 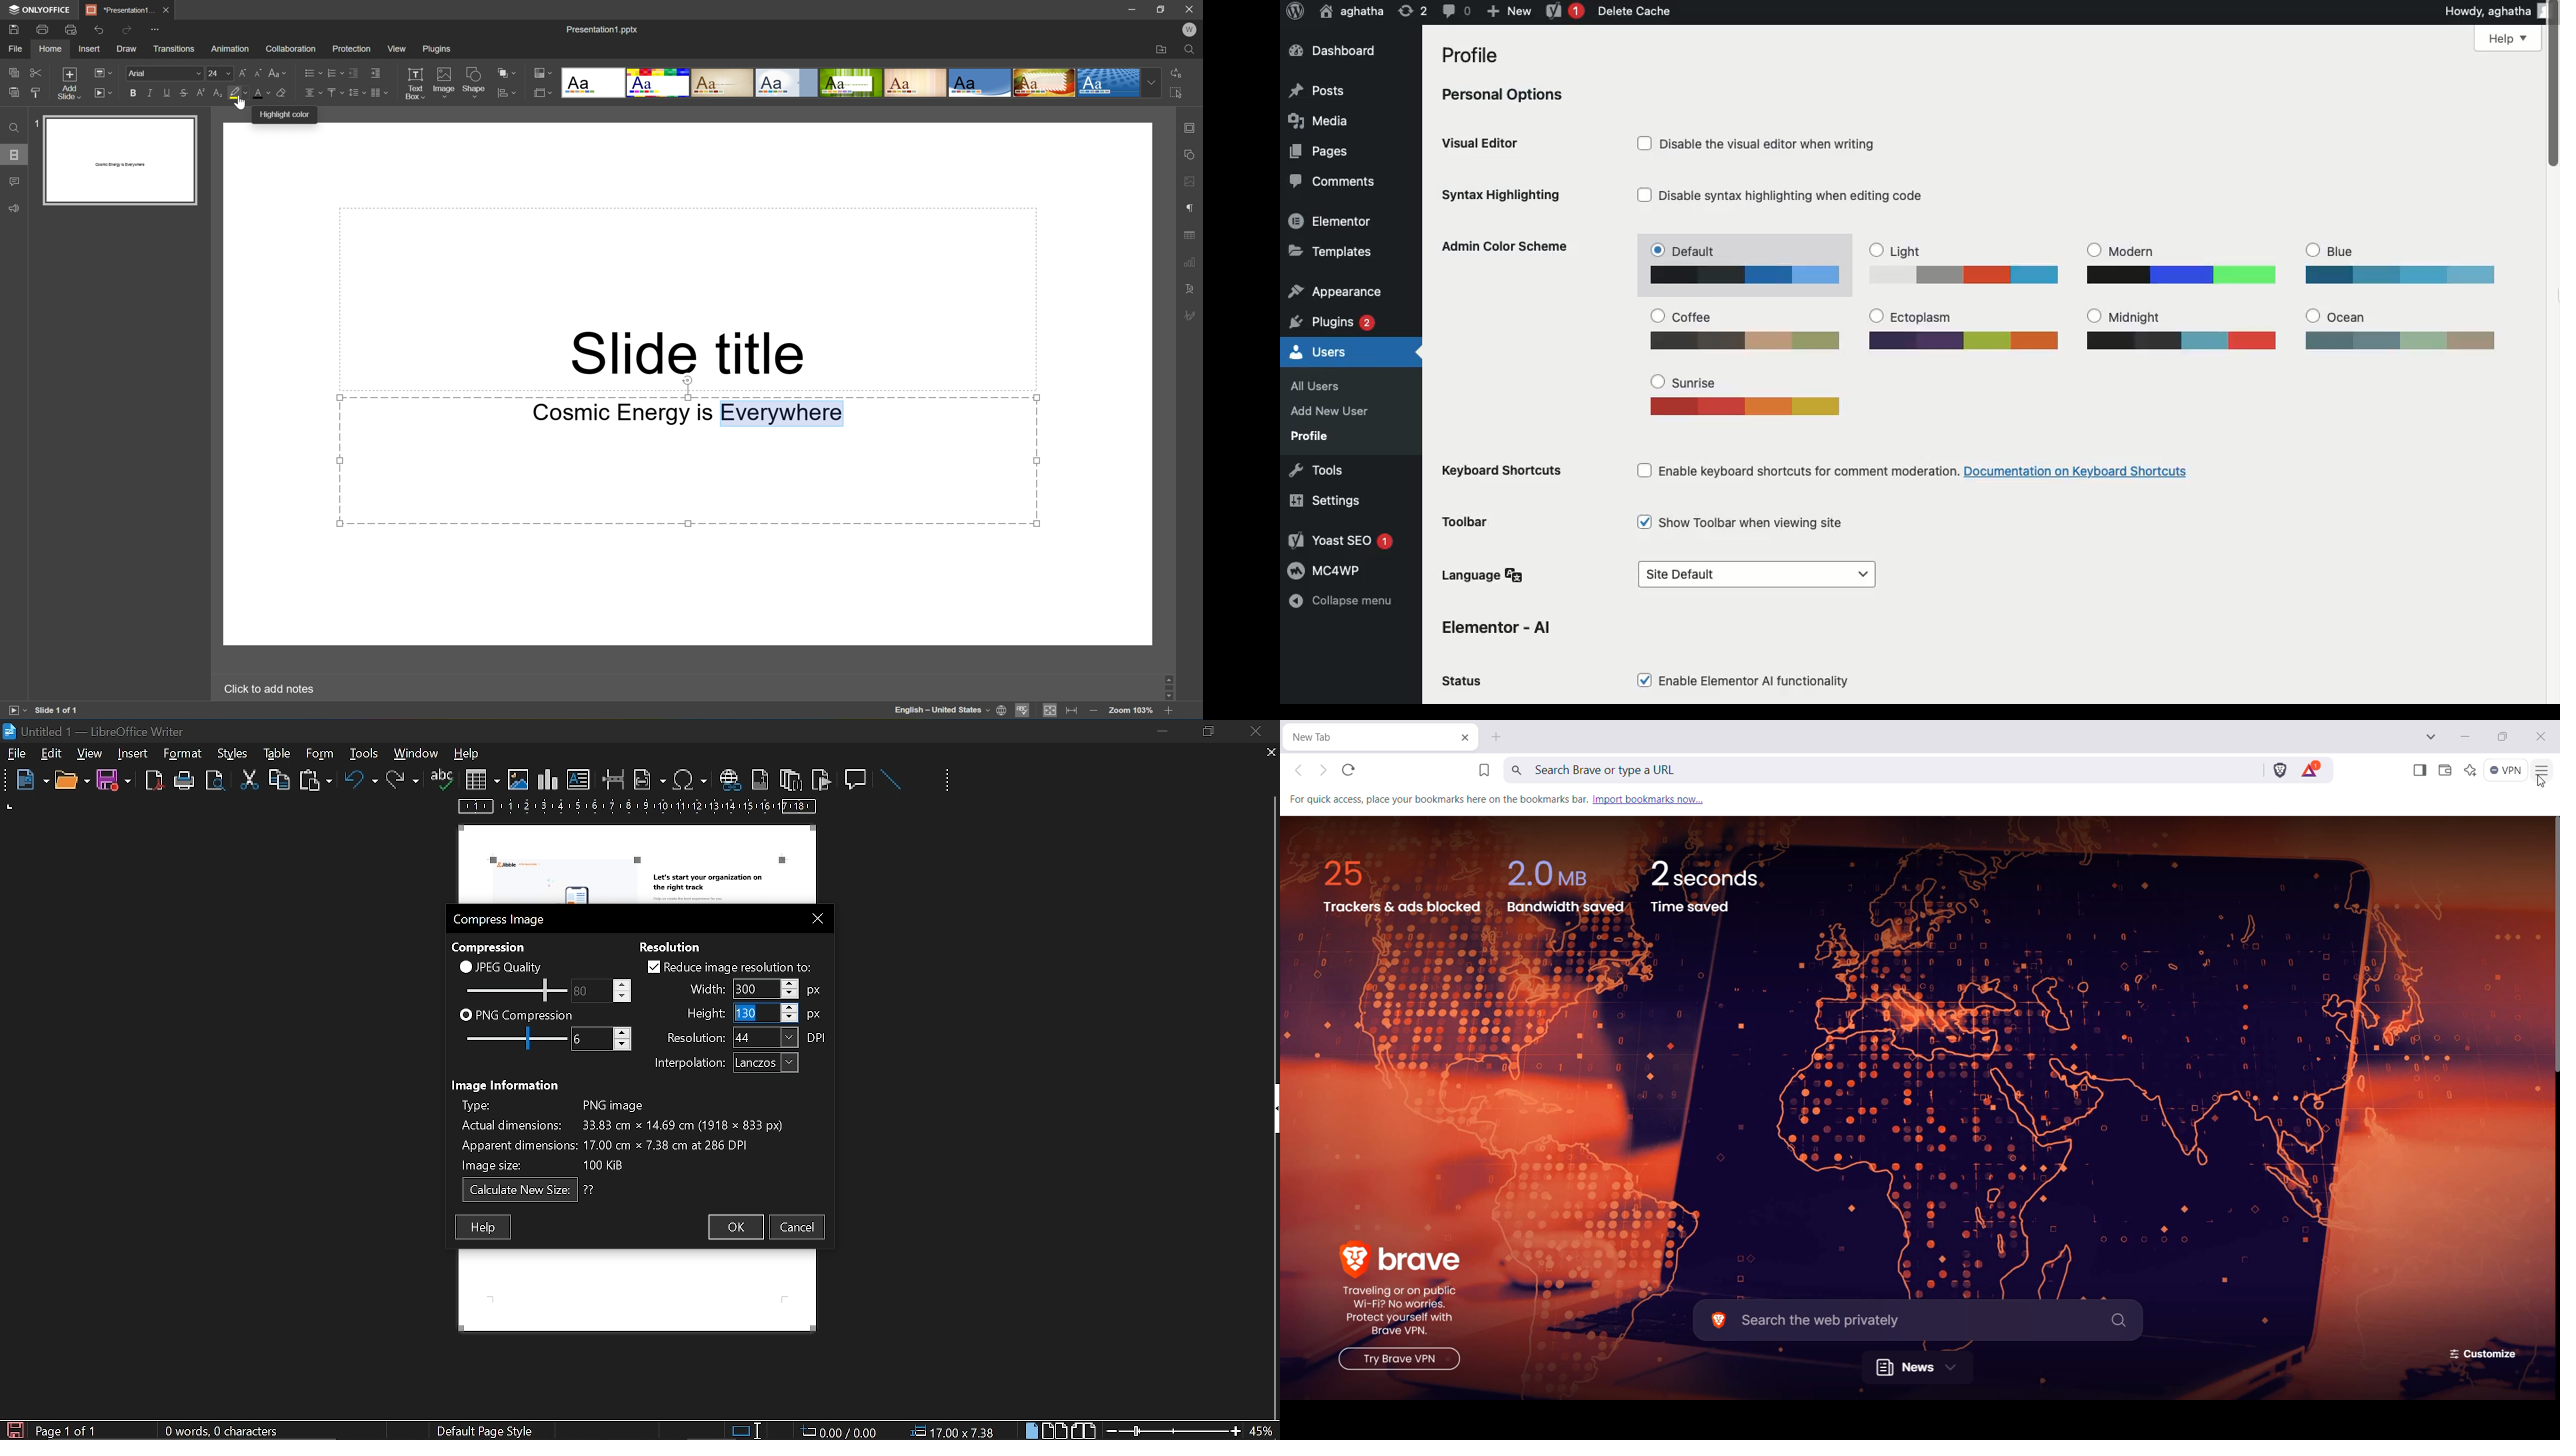 I want to click on current window, so click(x=97, y=730).